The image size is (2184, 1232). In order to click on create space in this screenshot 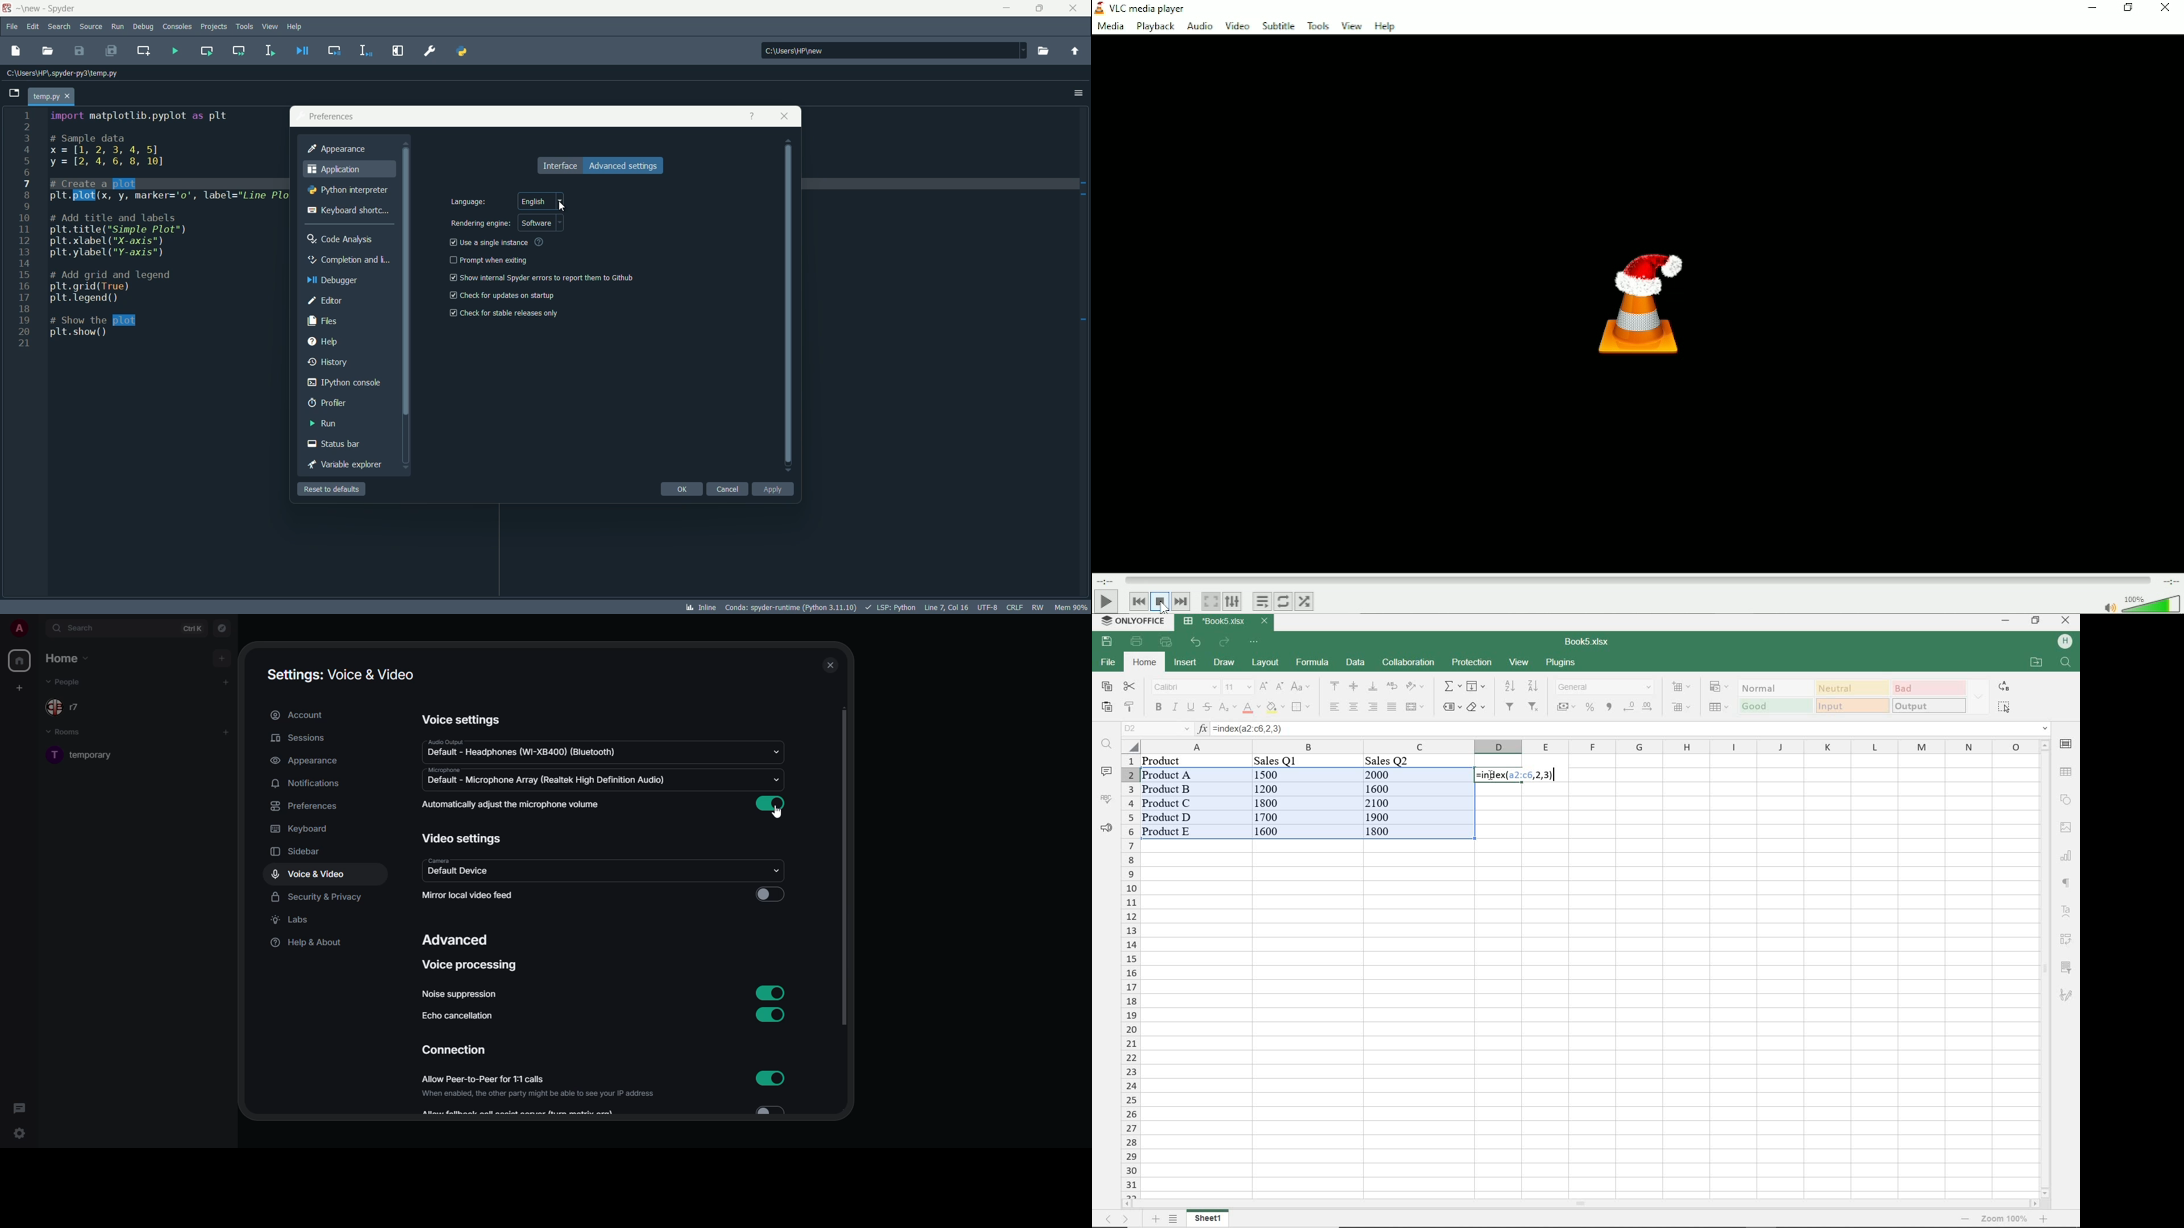, I will do `click(19, 687)`.